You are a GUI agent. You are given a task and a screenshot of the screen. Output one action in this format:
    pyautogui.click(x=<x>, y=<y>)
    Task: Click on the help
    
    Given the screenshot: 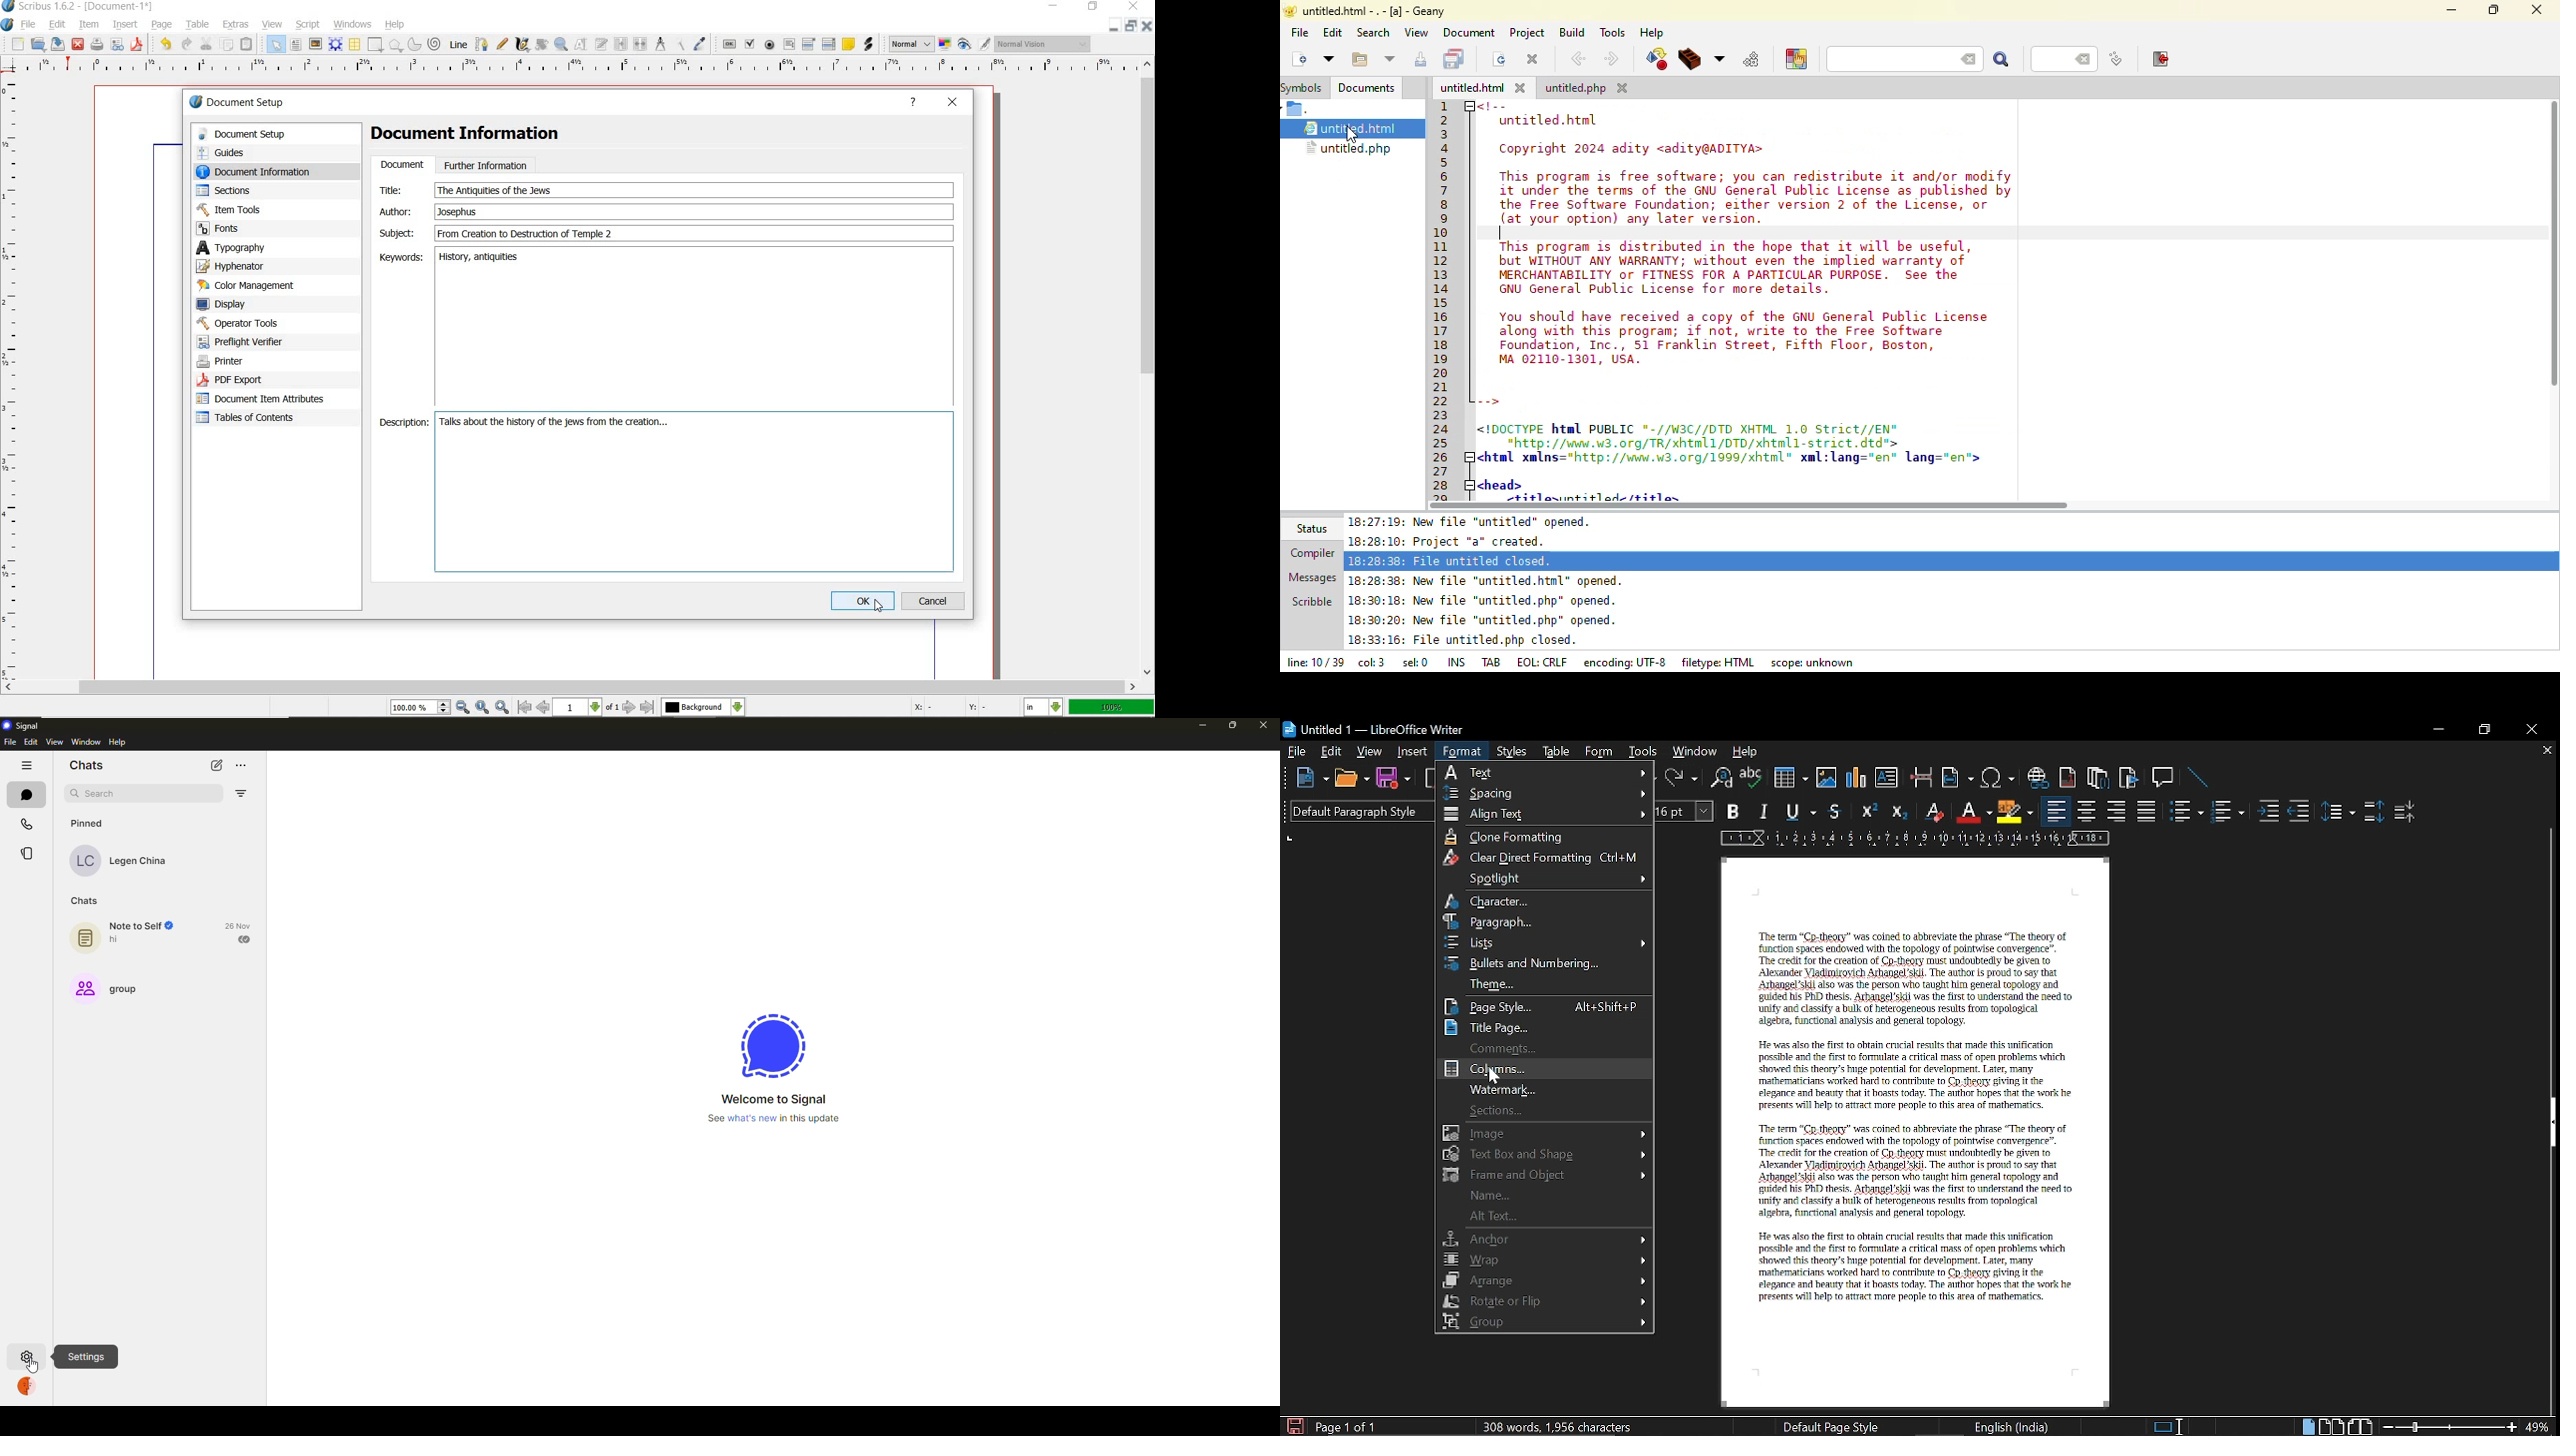 What is the action you would take?
    pyautogui.click(x=119, y=743)
    